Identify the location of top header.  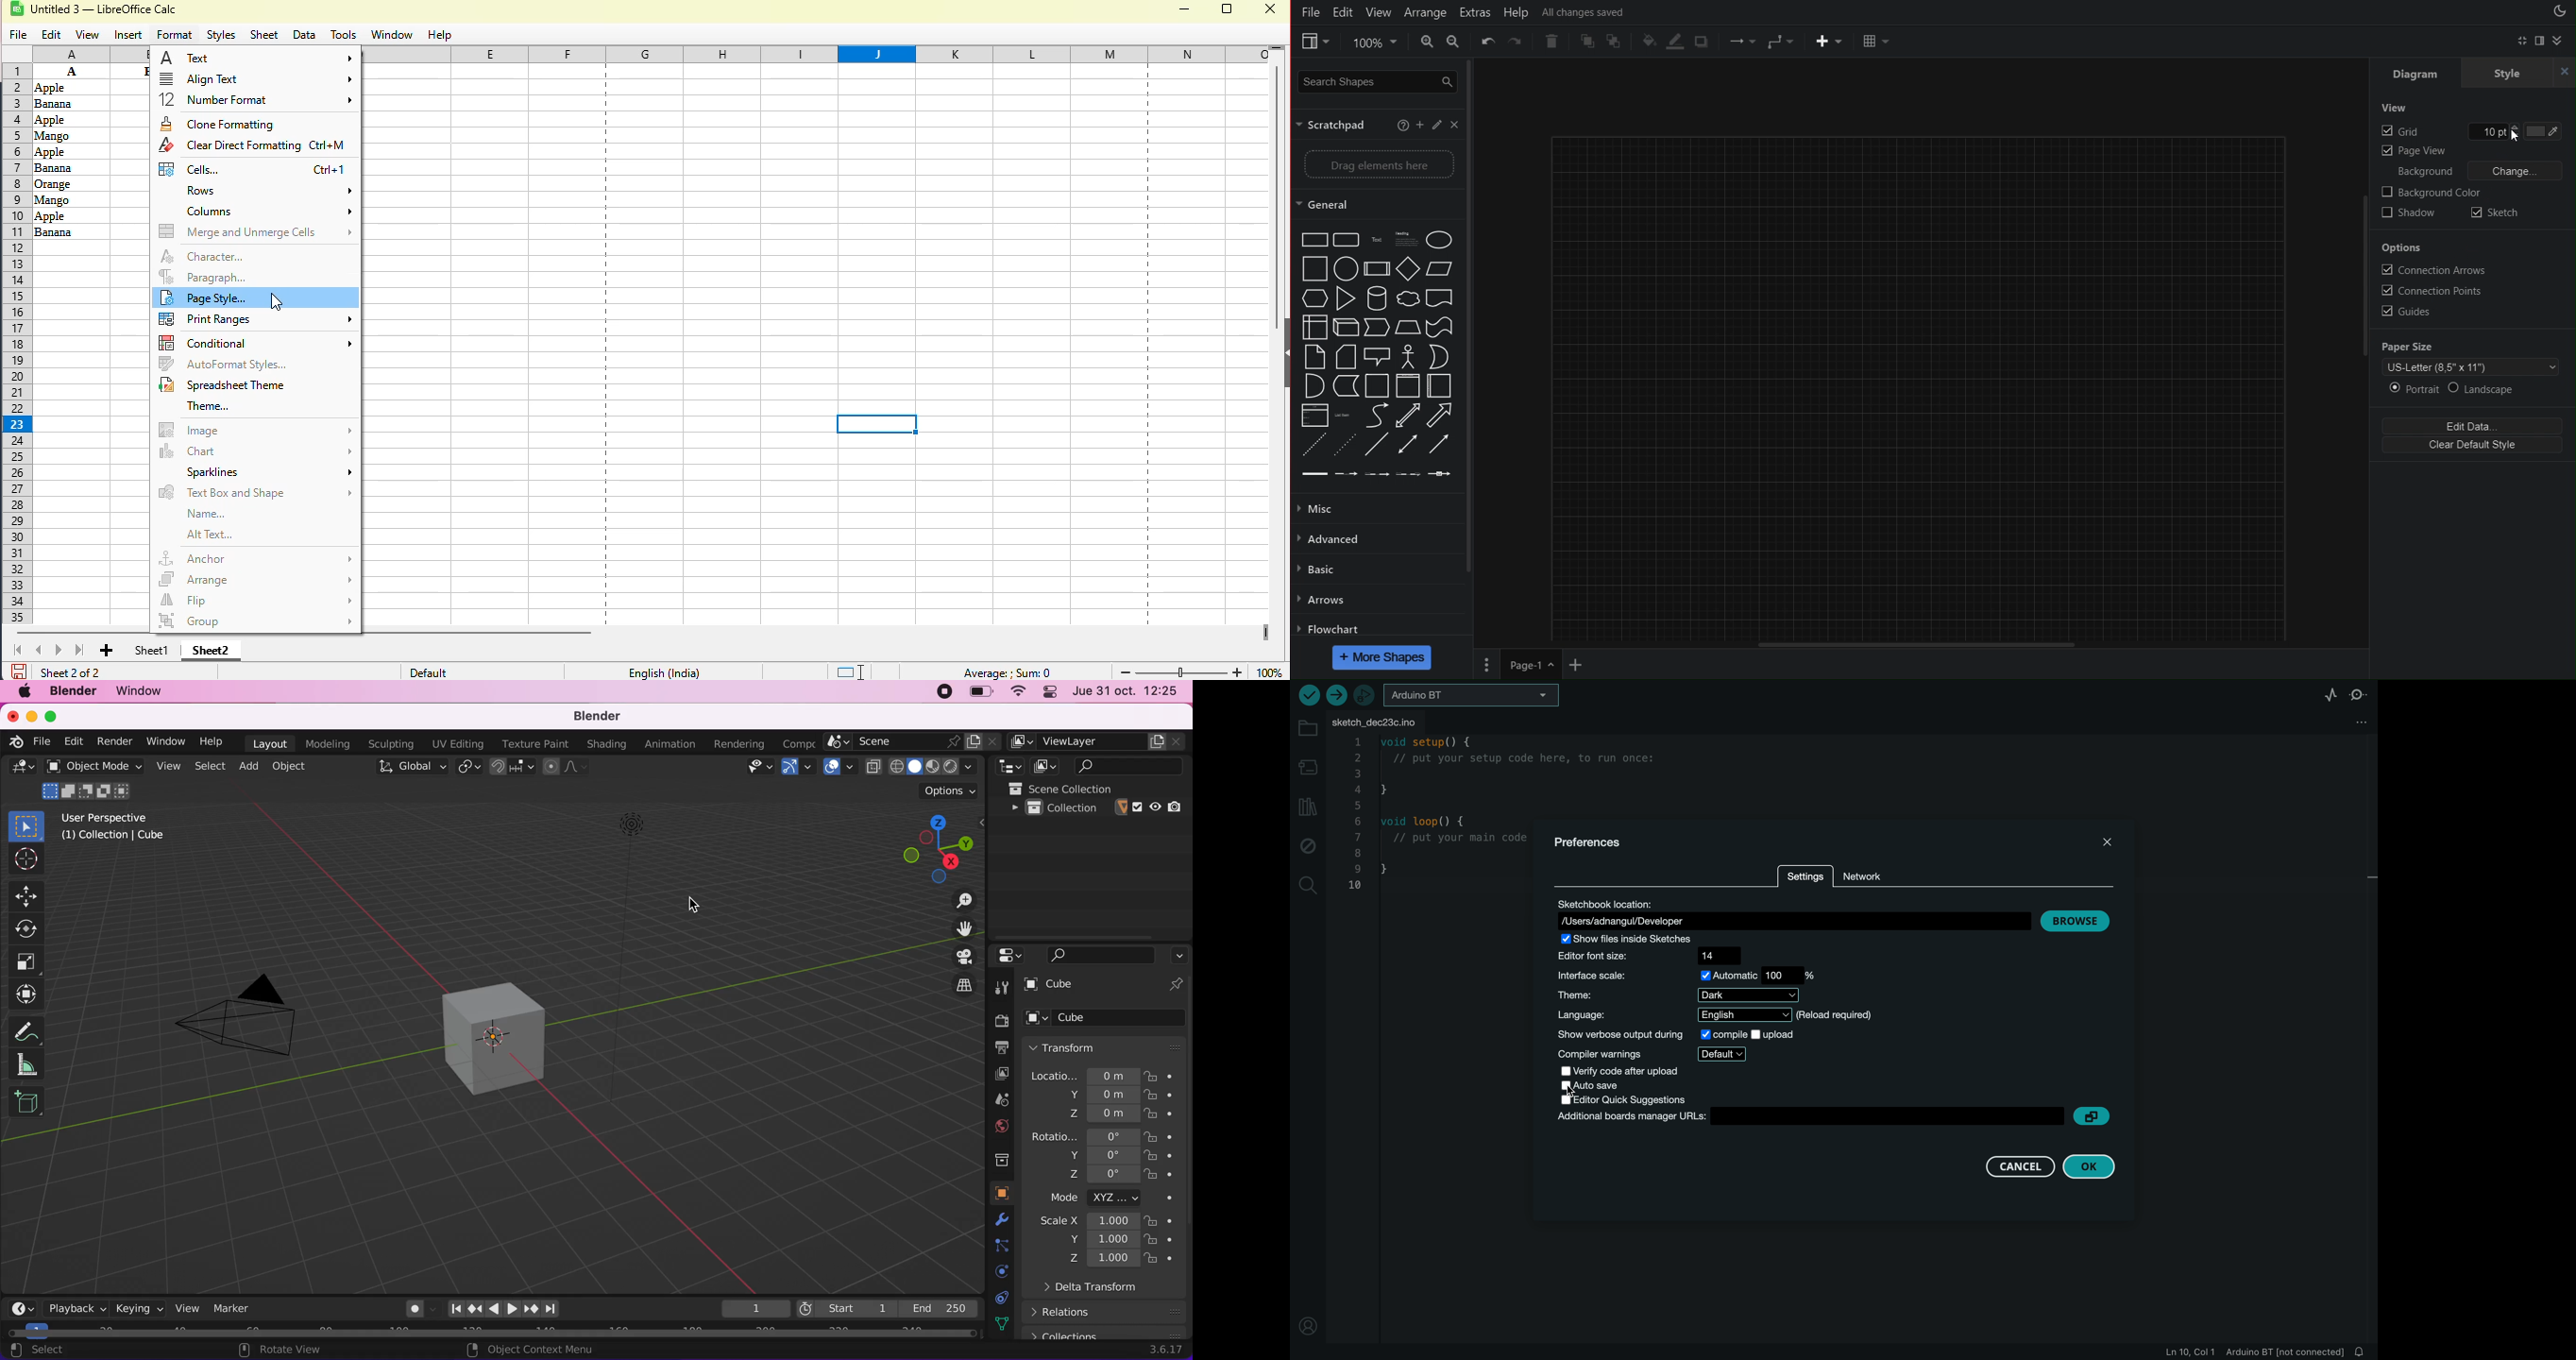
(1405, 385).